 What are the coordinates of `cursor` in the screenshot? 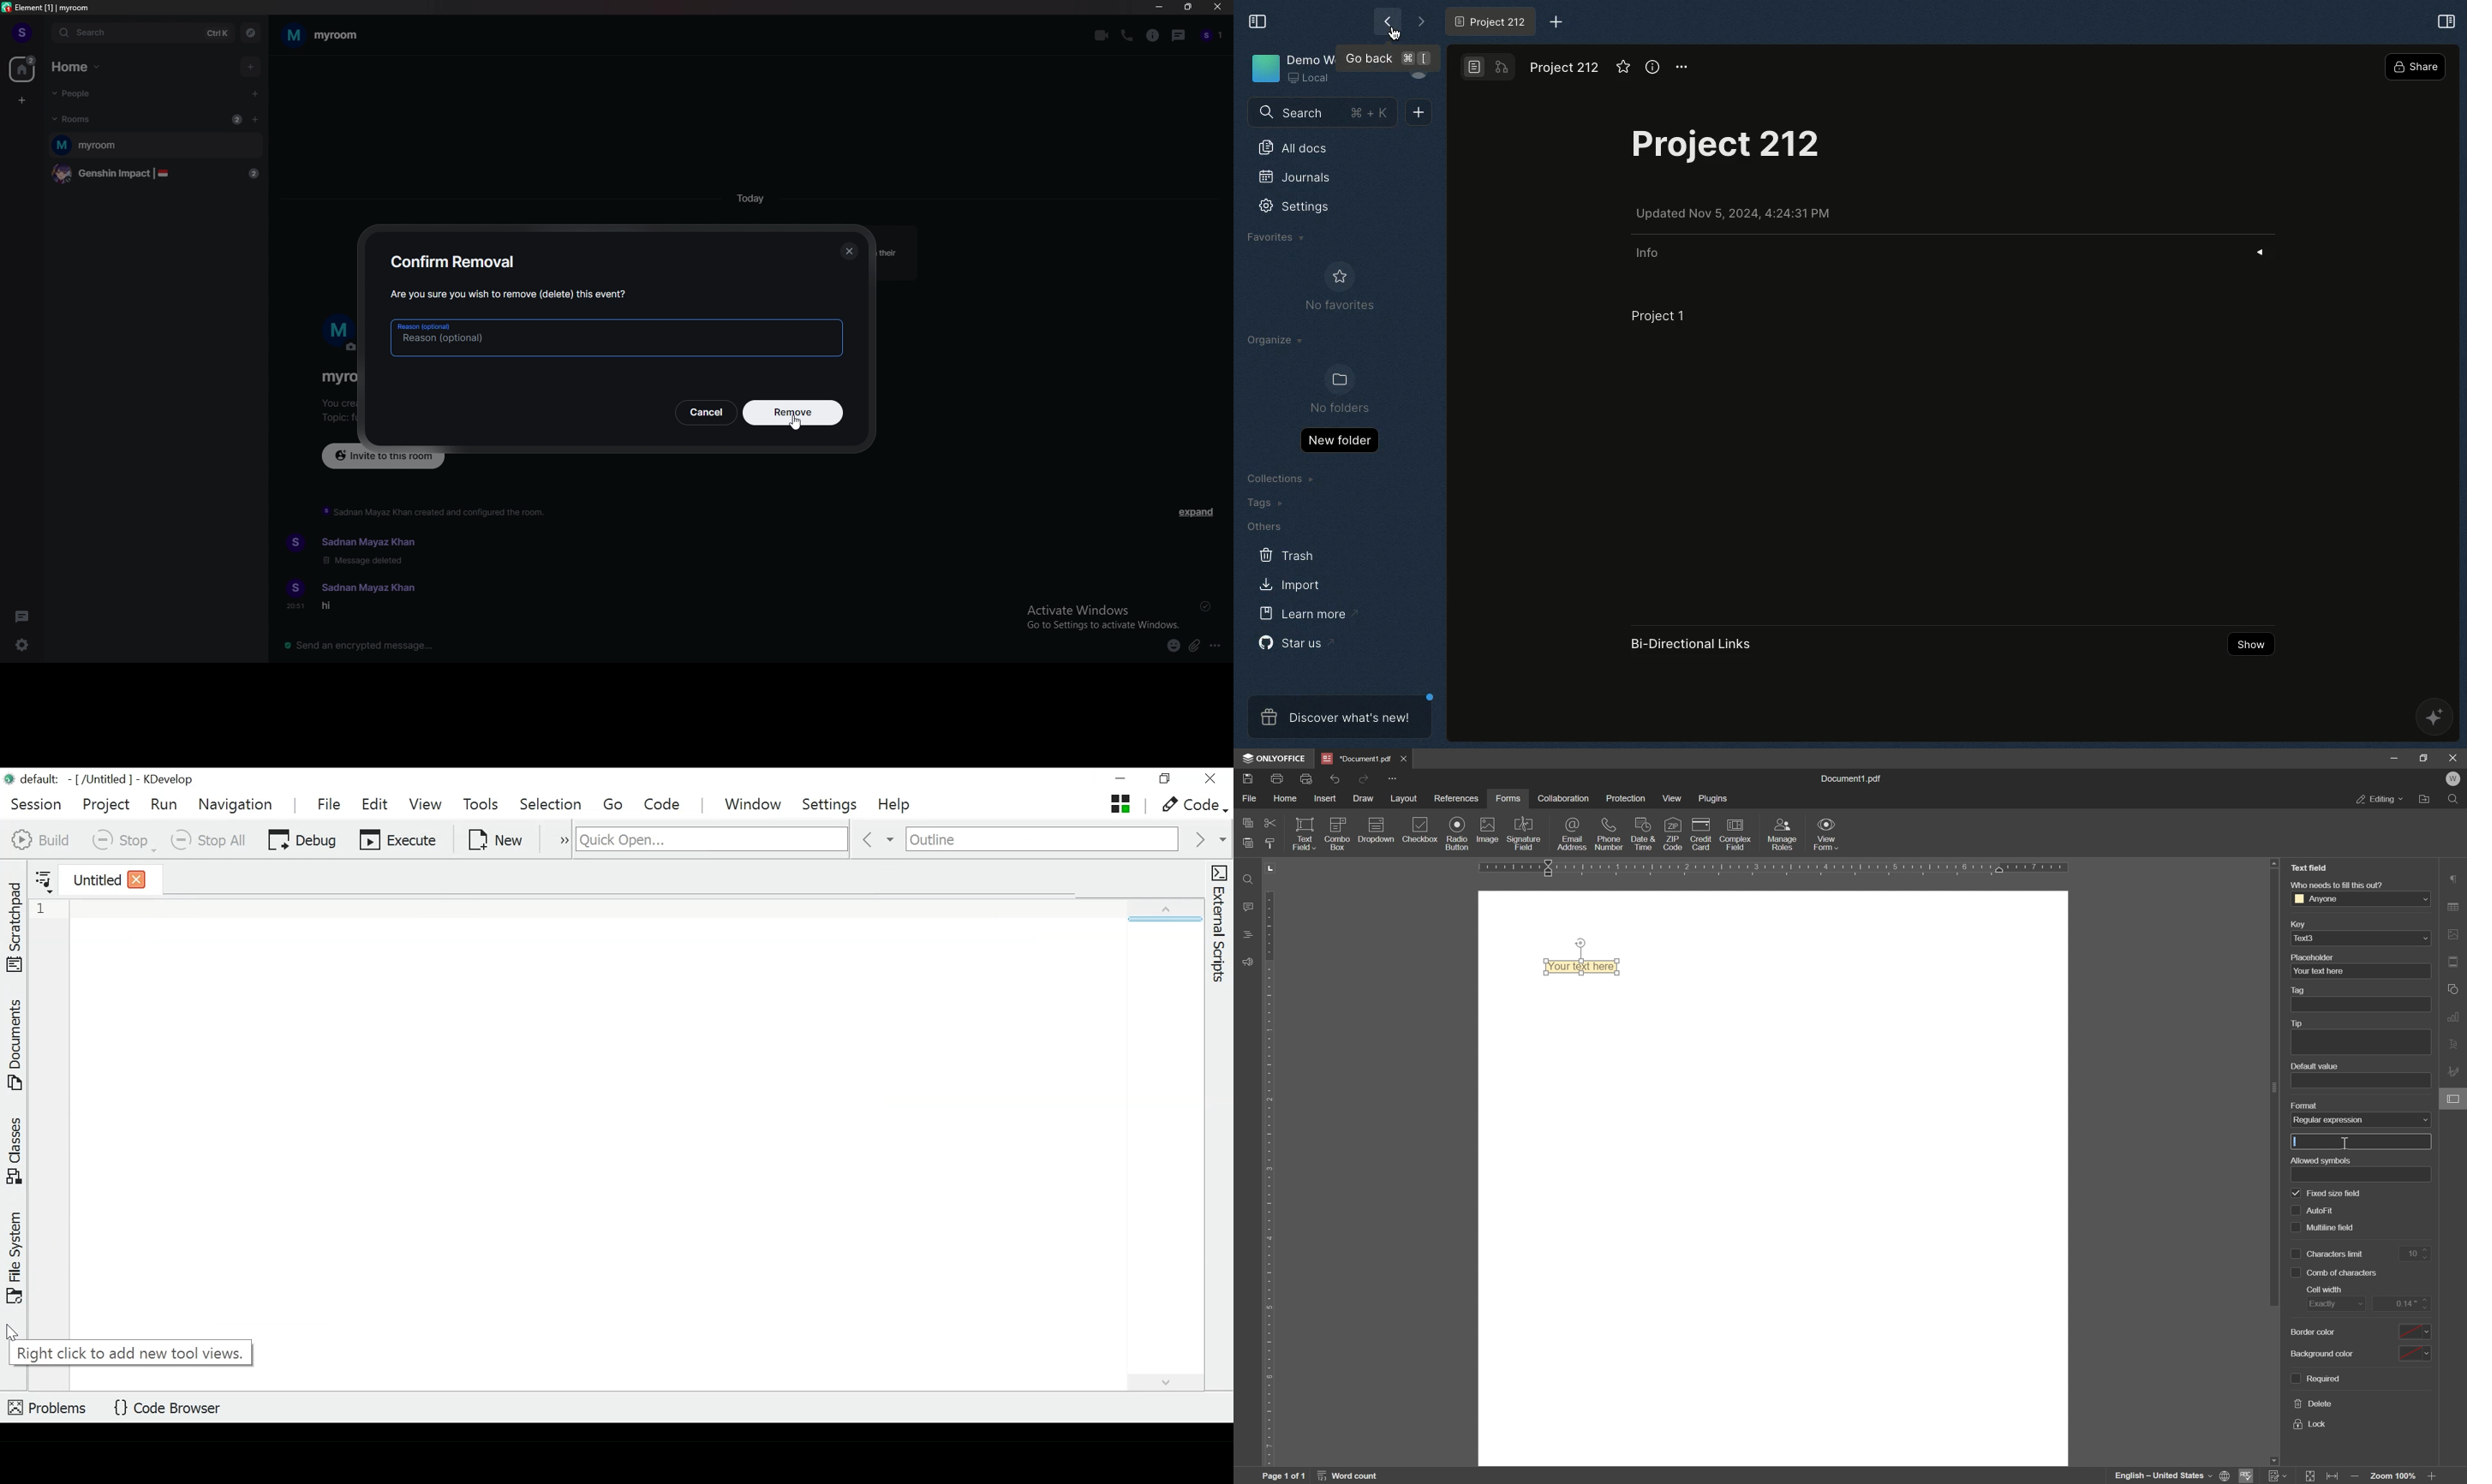 It's located at (2345, 1144).